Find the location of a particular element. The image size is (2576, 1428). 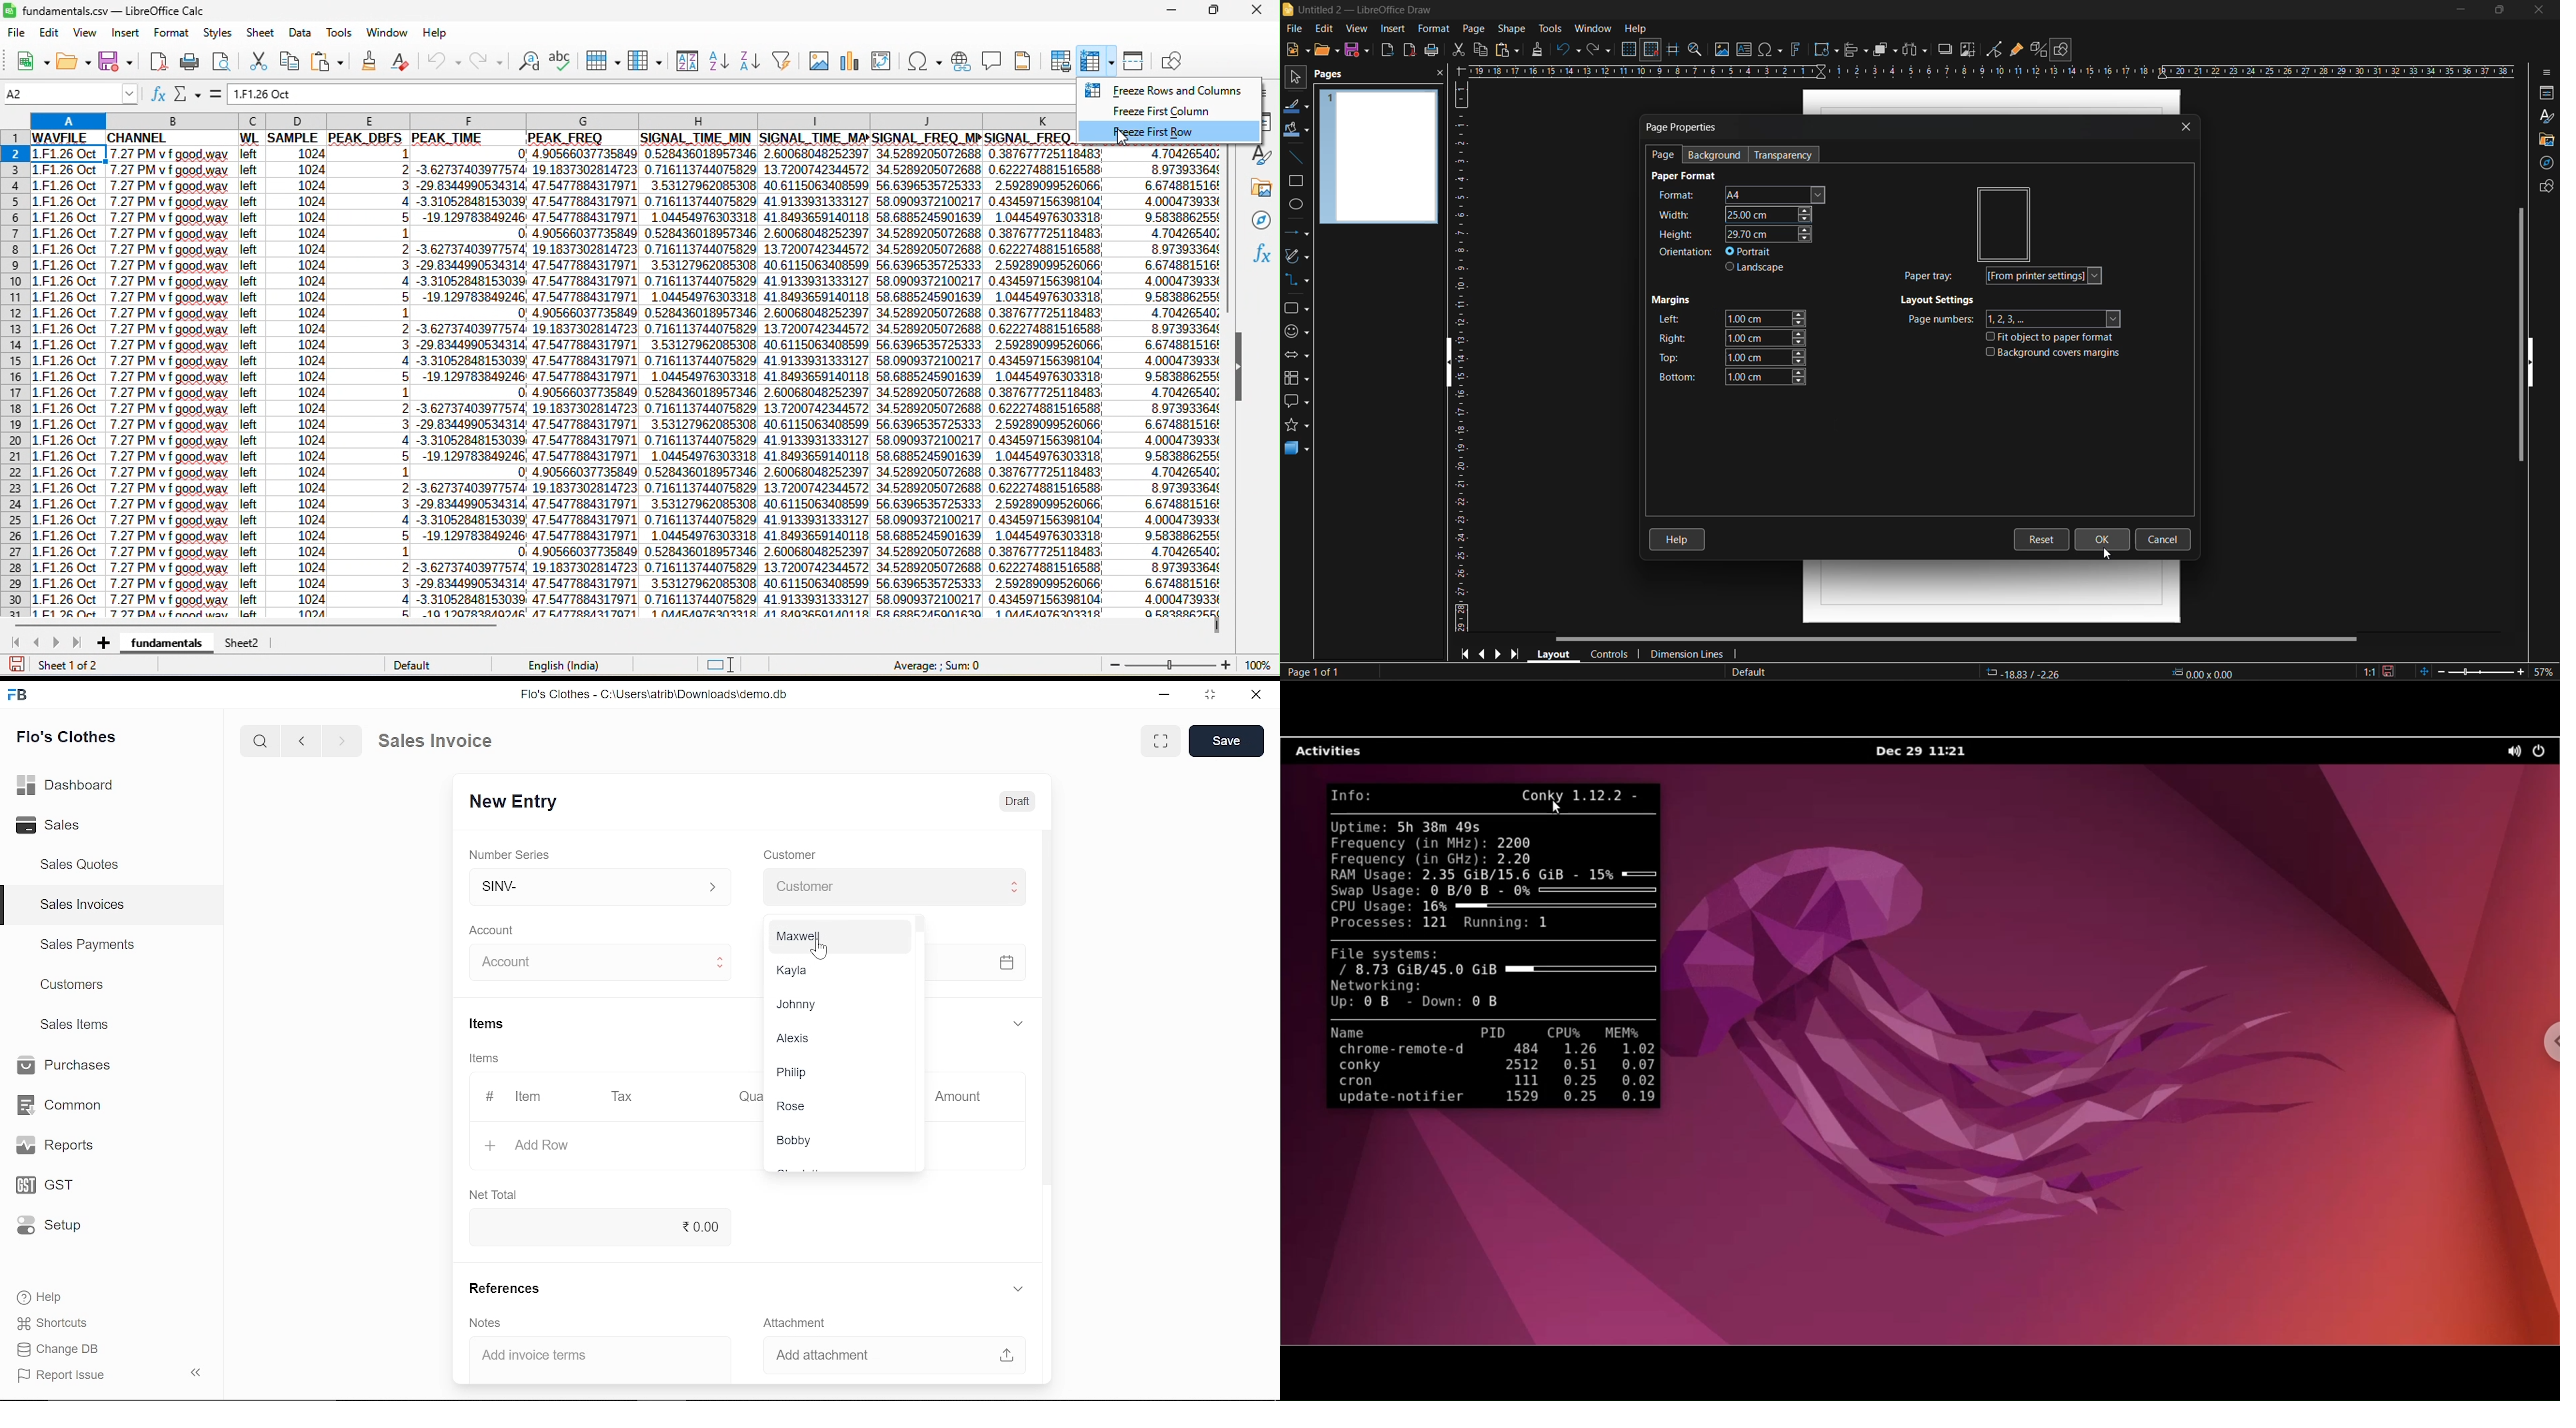

Item is located at coordinates (517, 1098).